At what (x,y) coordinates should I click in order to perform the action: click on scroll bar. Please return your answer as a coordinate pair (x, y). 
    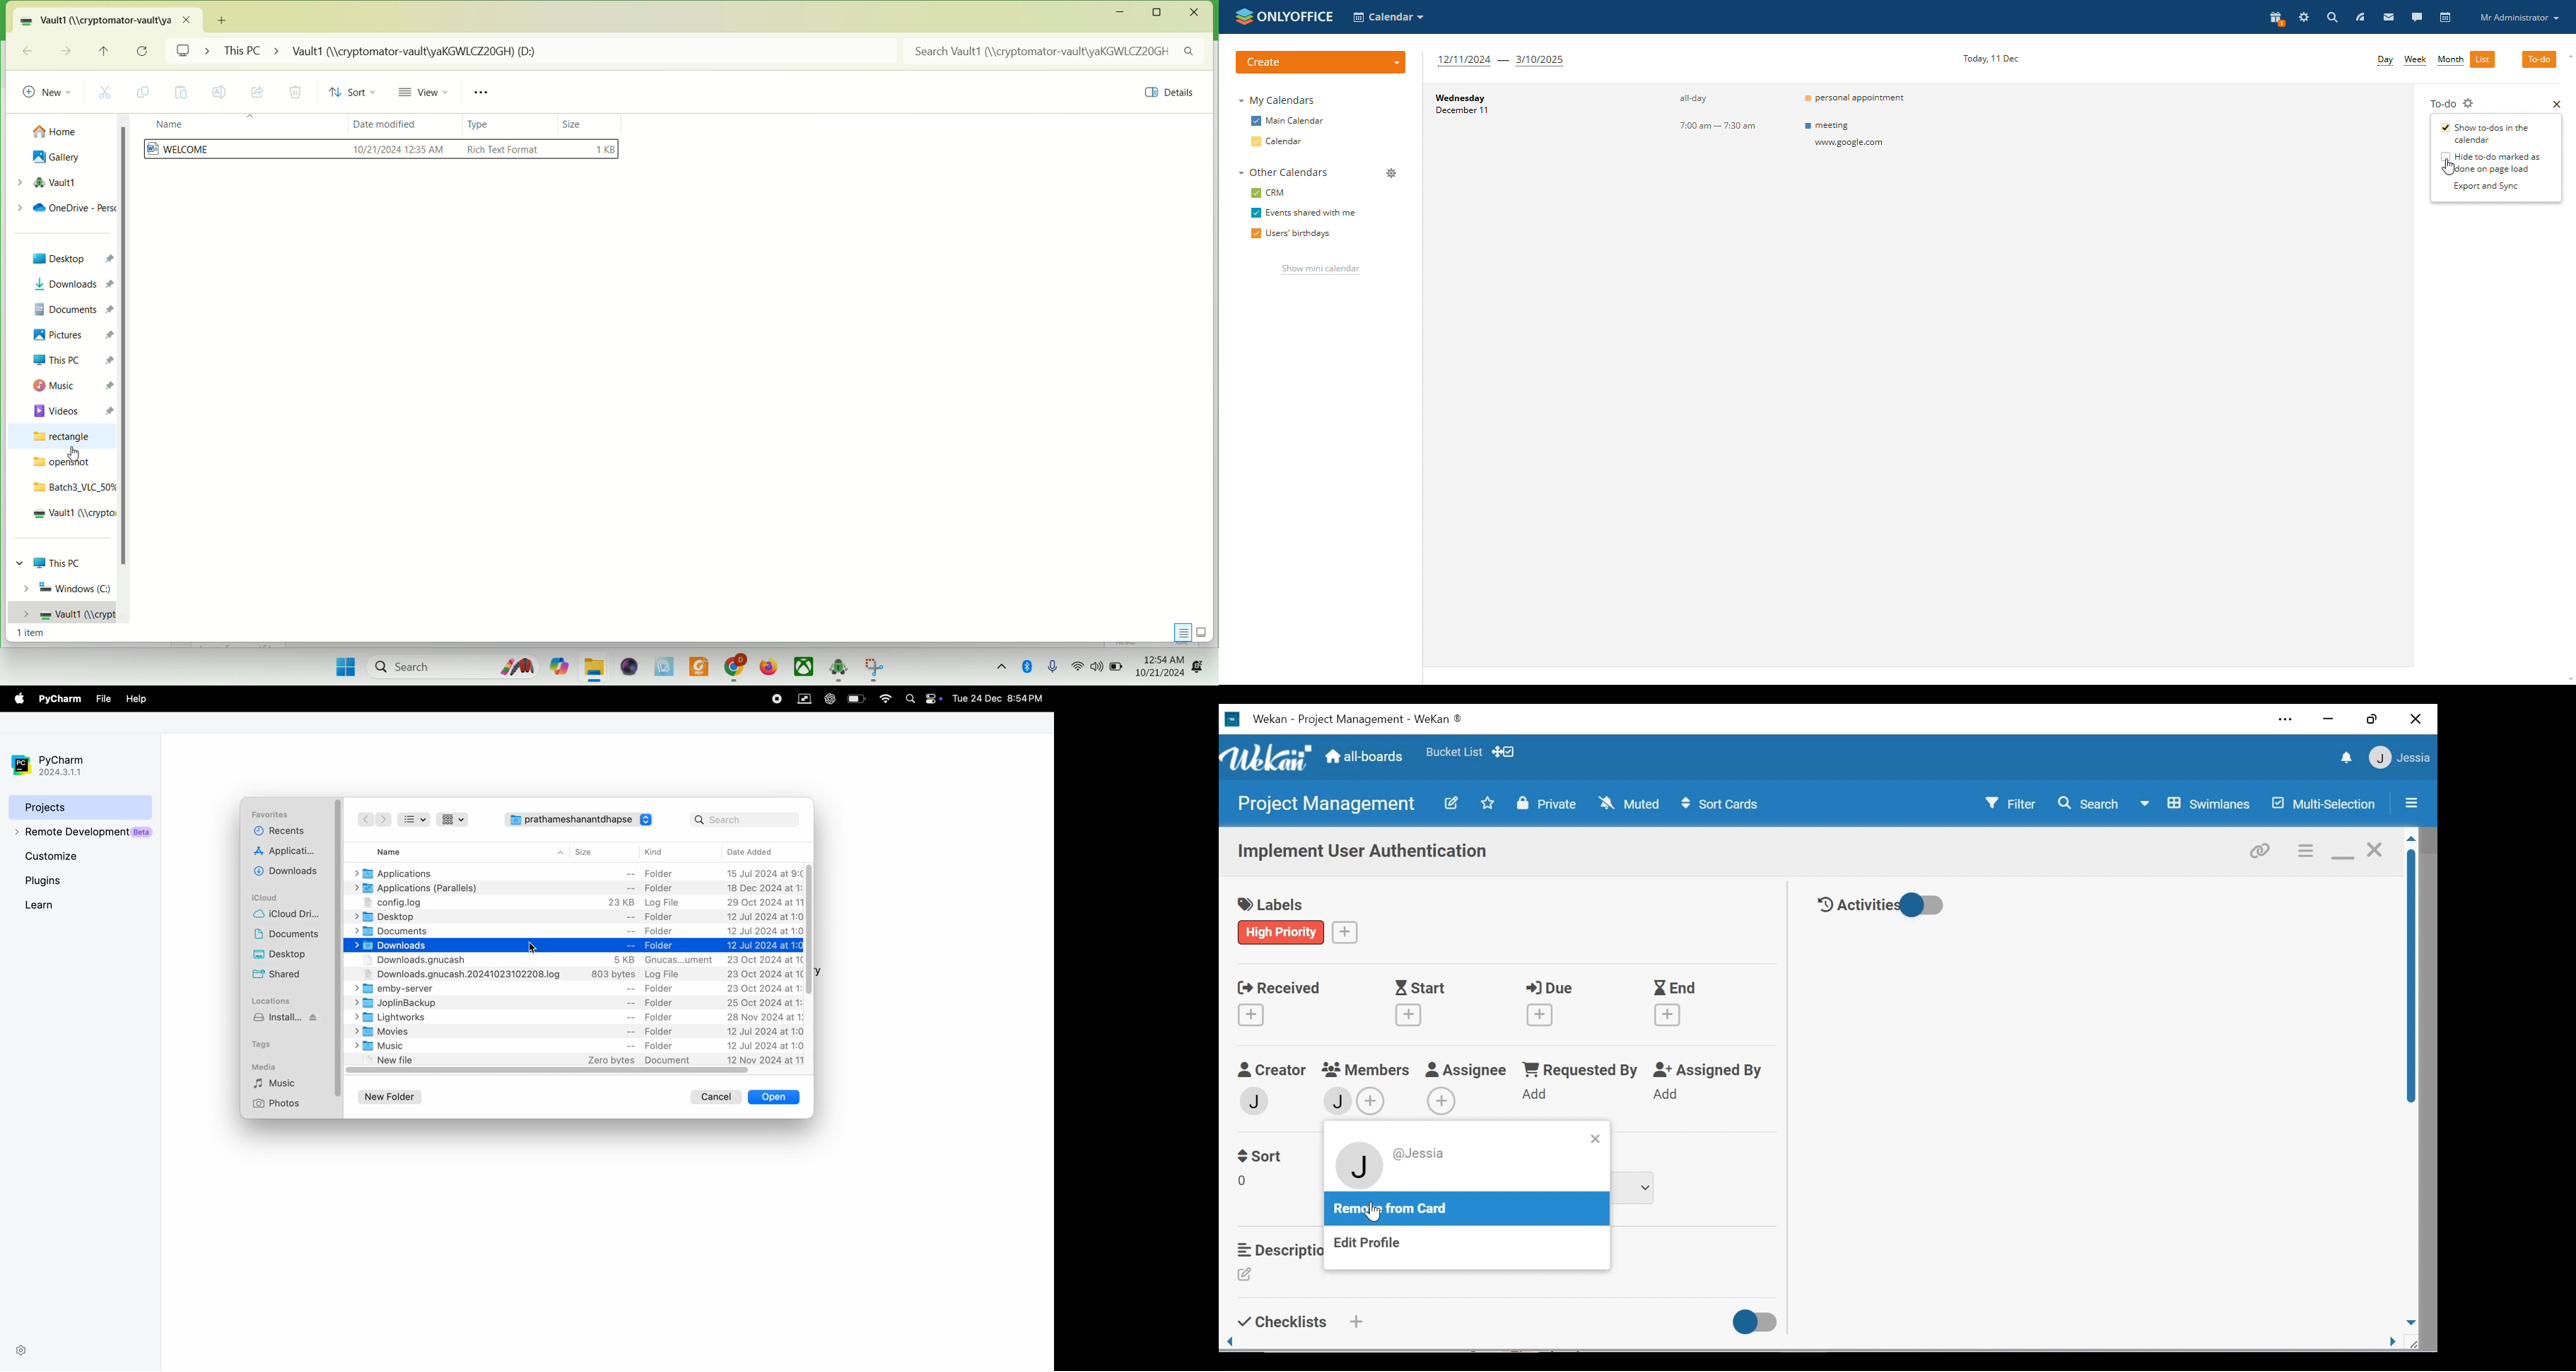
    Looking at the image, I should click on (550, 1071).